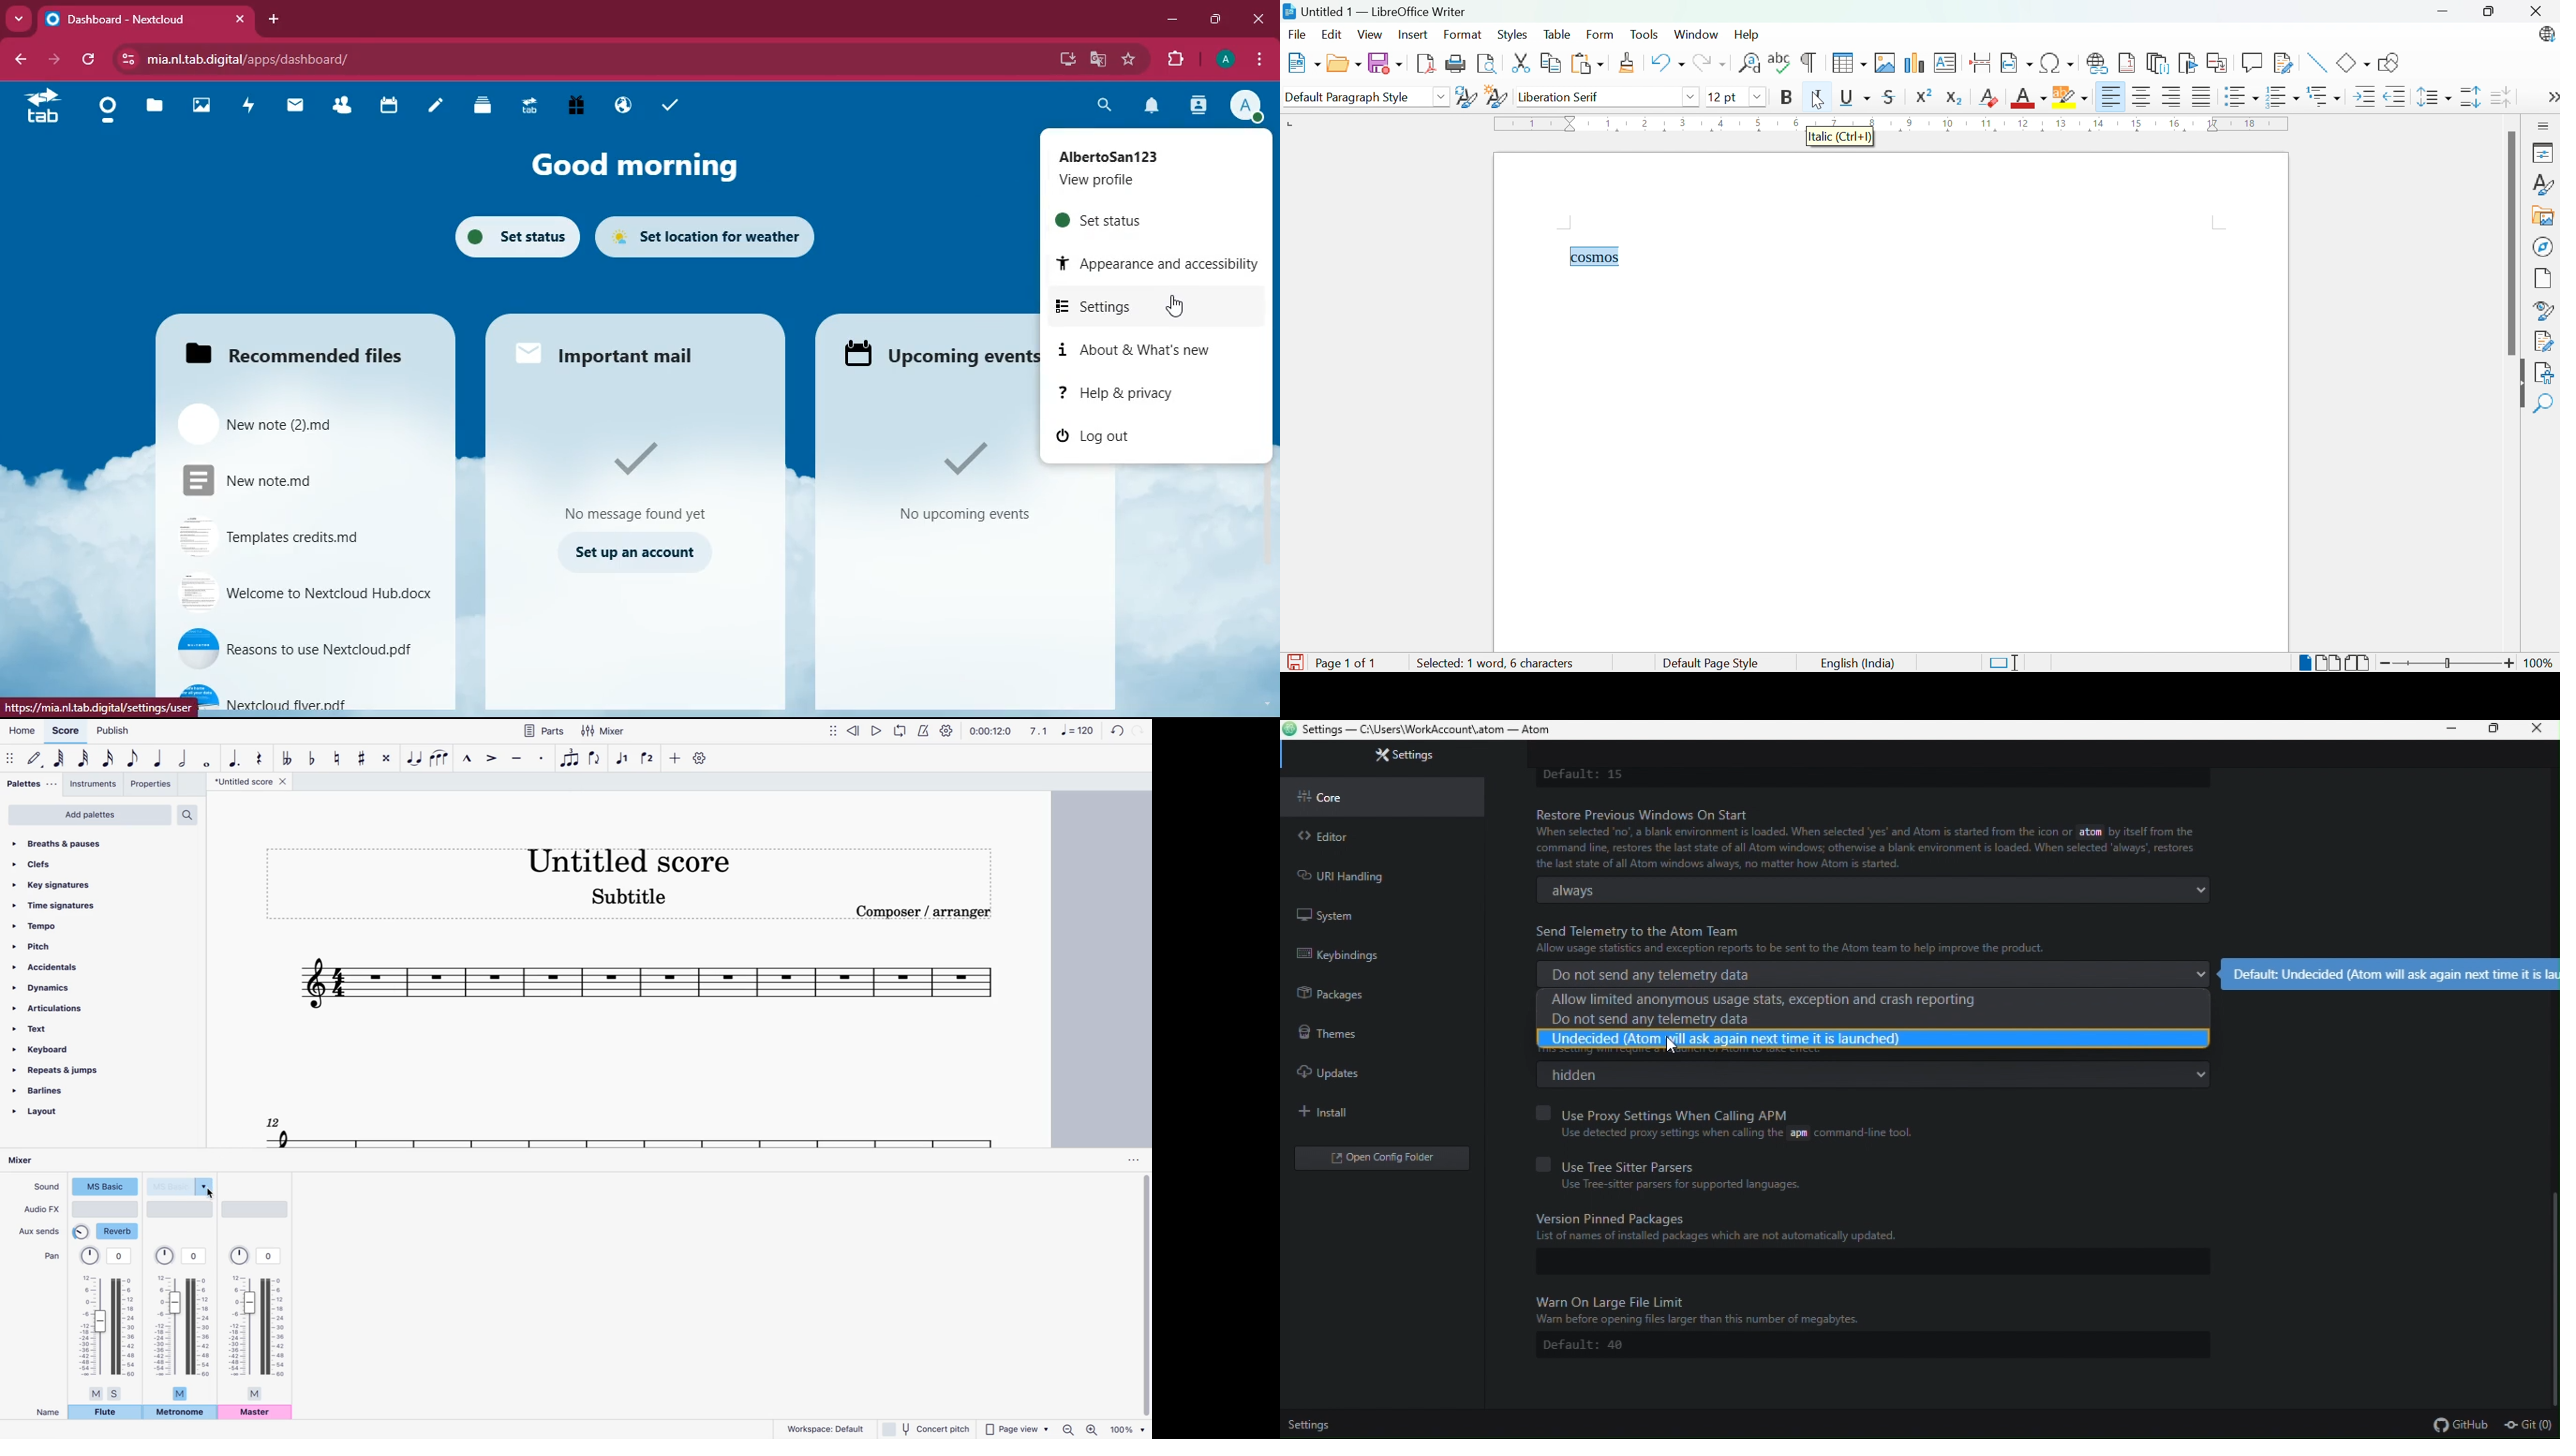  I want to click on tasks, so click(673, 105).